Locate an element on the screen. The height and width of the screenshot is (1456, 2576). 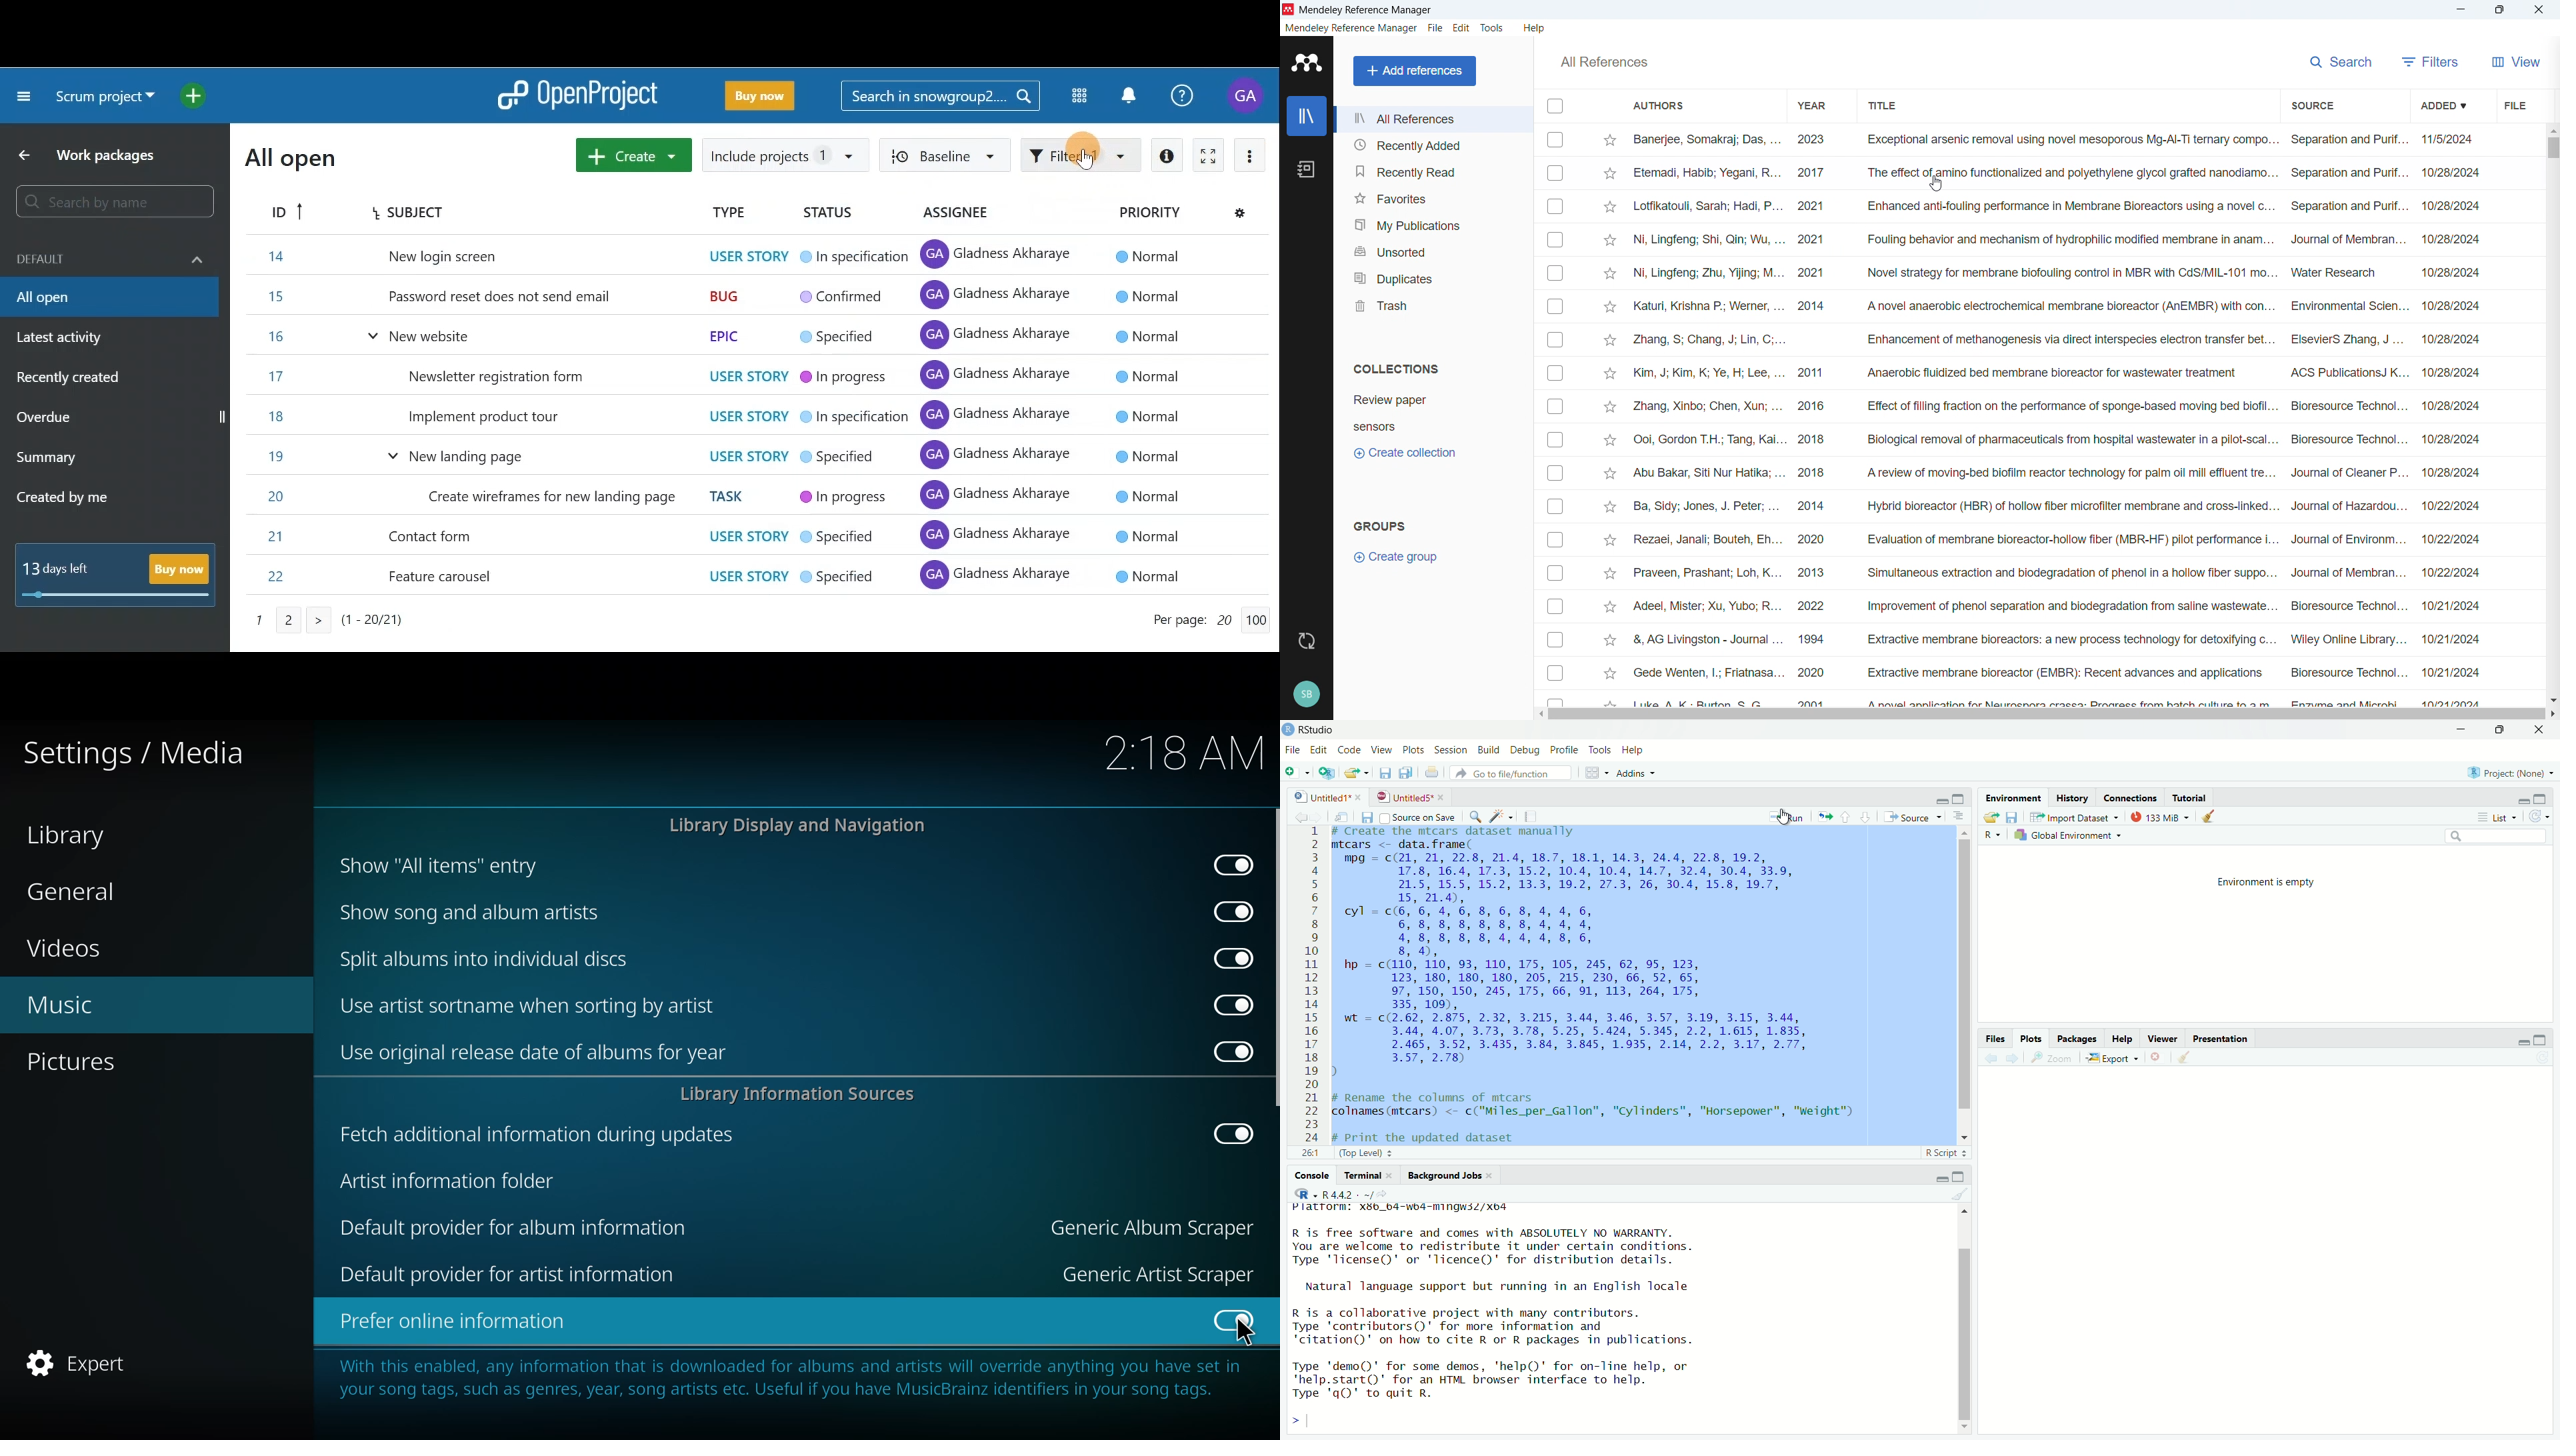
platrorm: x¥b_b4-wb4-mingw3Z/xo4

R is free software and comes with ABSOLUTELY NO WARRANTY.

You are welcome to redistribute it under certain conditions.

Type 'license()' or 'licence()' for distribution details.
Natural language support but running in an English locale

R is a collaborative project with many contributors.

Type 'contributors()' for more information and

'citation()' on how to cite R or R packages in publications.

Type 'demo()' for some demos, 'help()' for on-Tine help, or

'help.start()"' for an HTML browser interface to help.

Type 'qQ' to quit R.

> is located at coordinates (1536, 1317).